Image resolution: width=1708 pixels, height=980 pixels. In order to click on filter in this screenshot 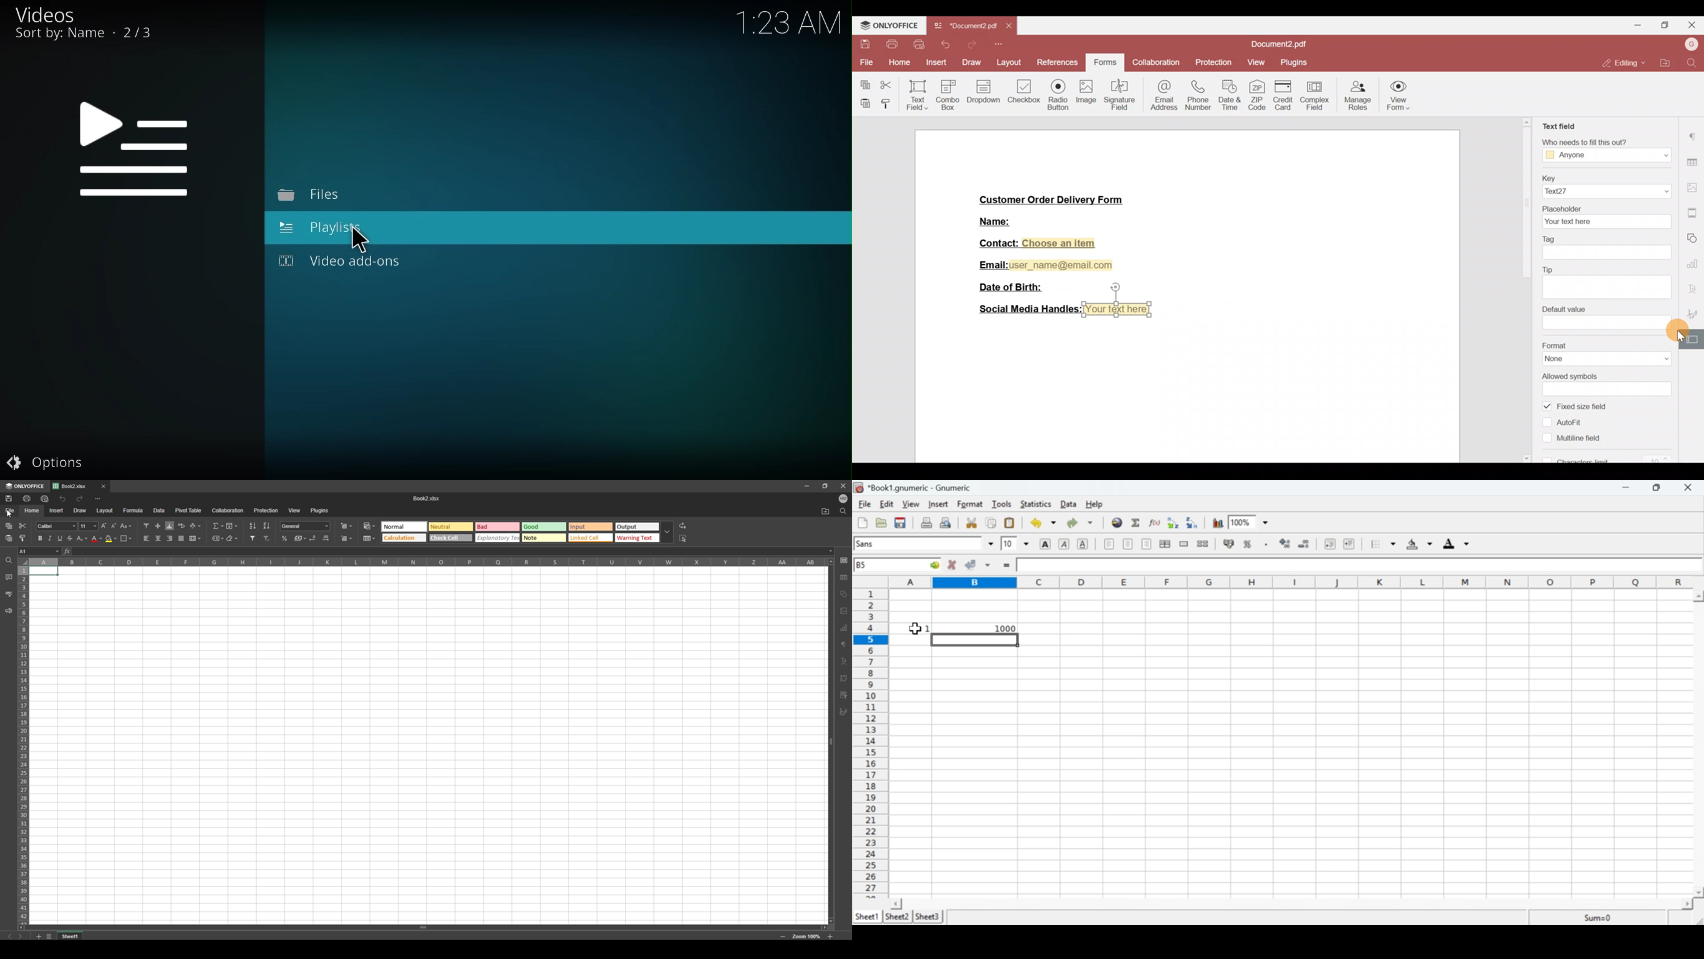, I will do `click(252, 538)`.